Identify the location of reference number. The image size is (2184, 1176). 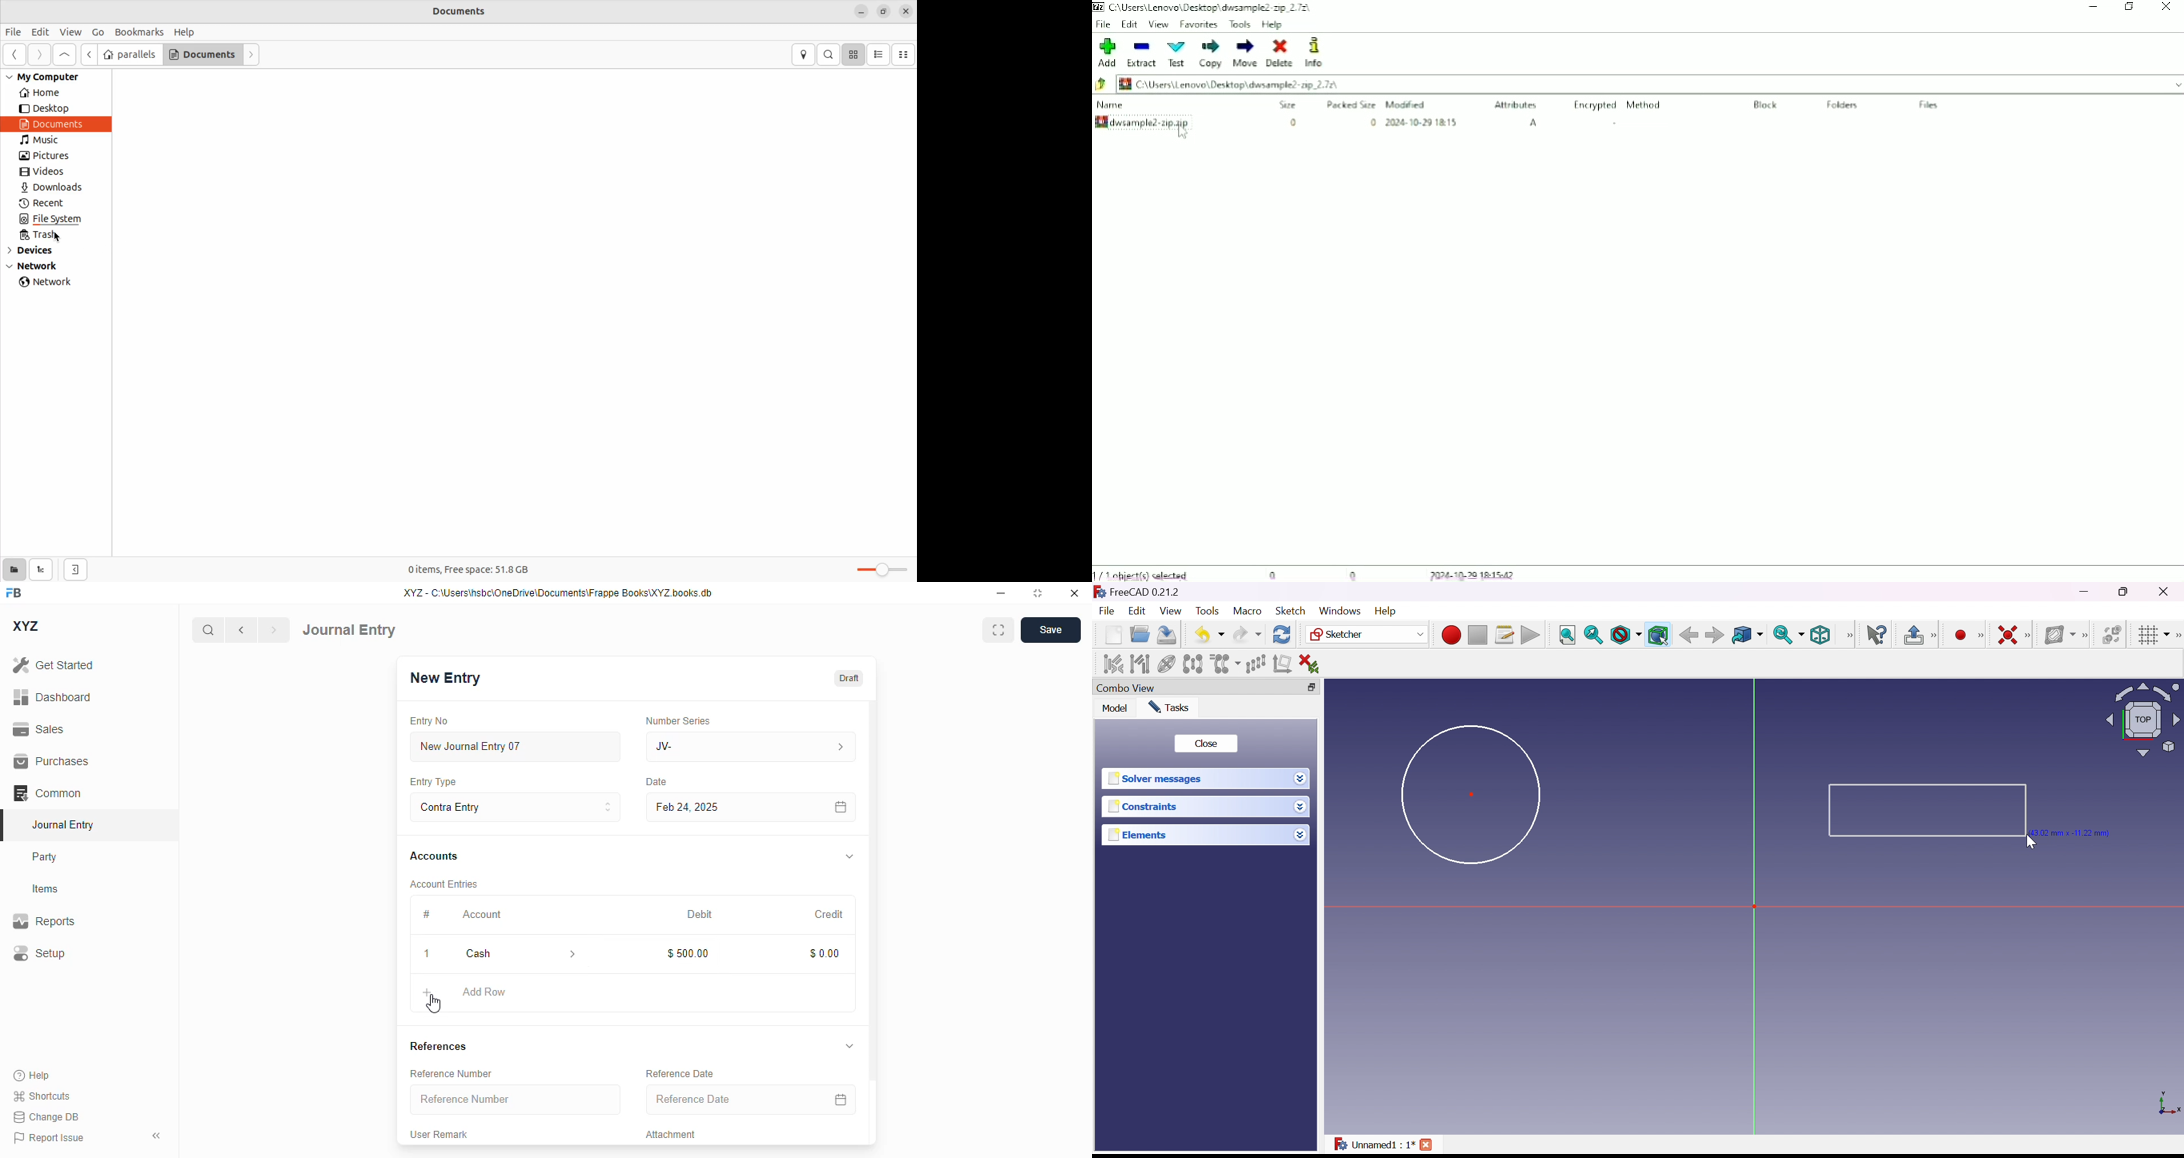
(516, 1100).